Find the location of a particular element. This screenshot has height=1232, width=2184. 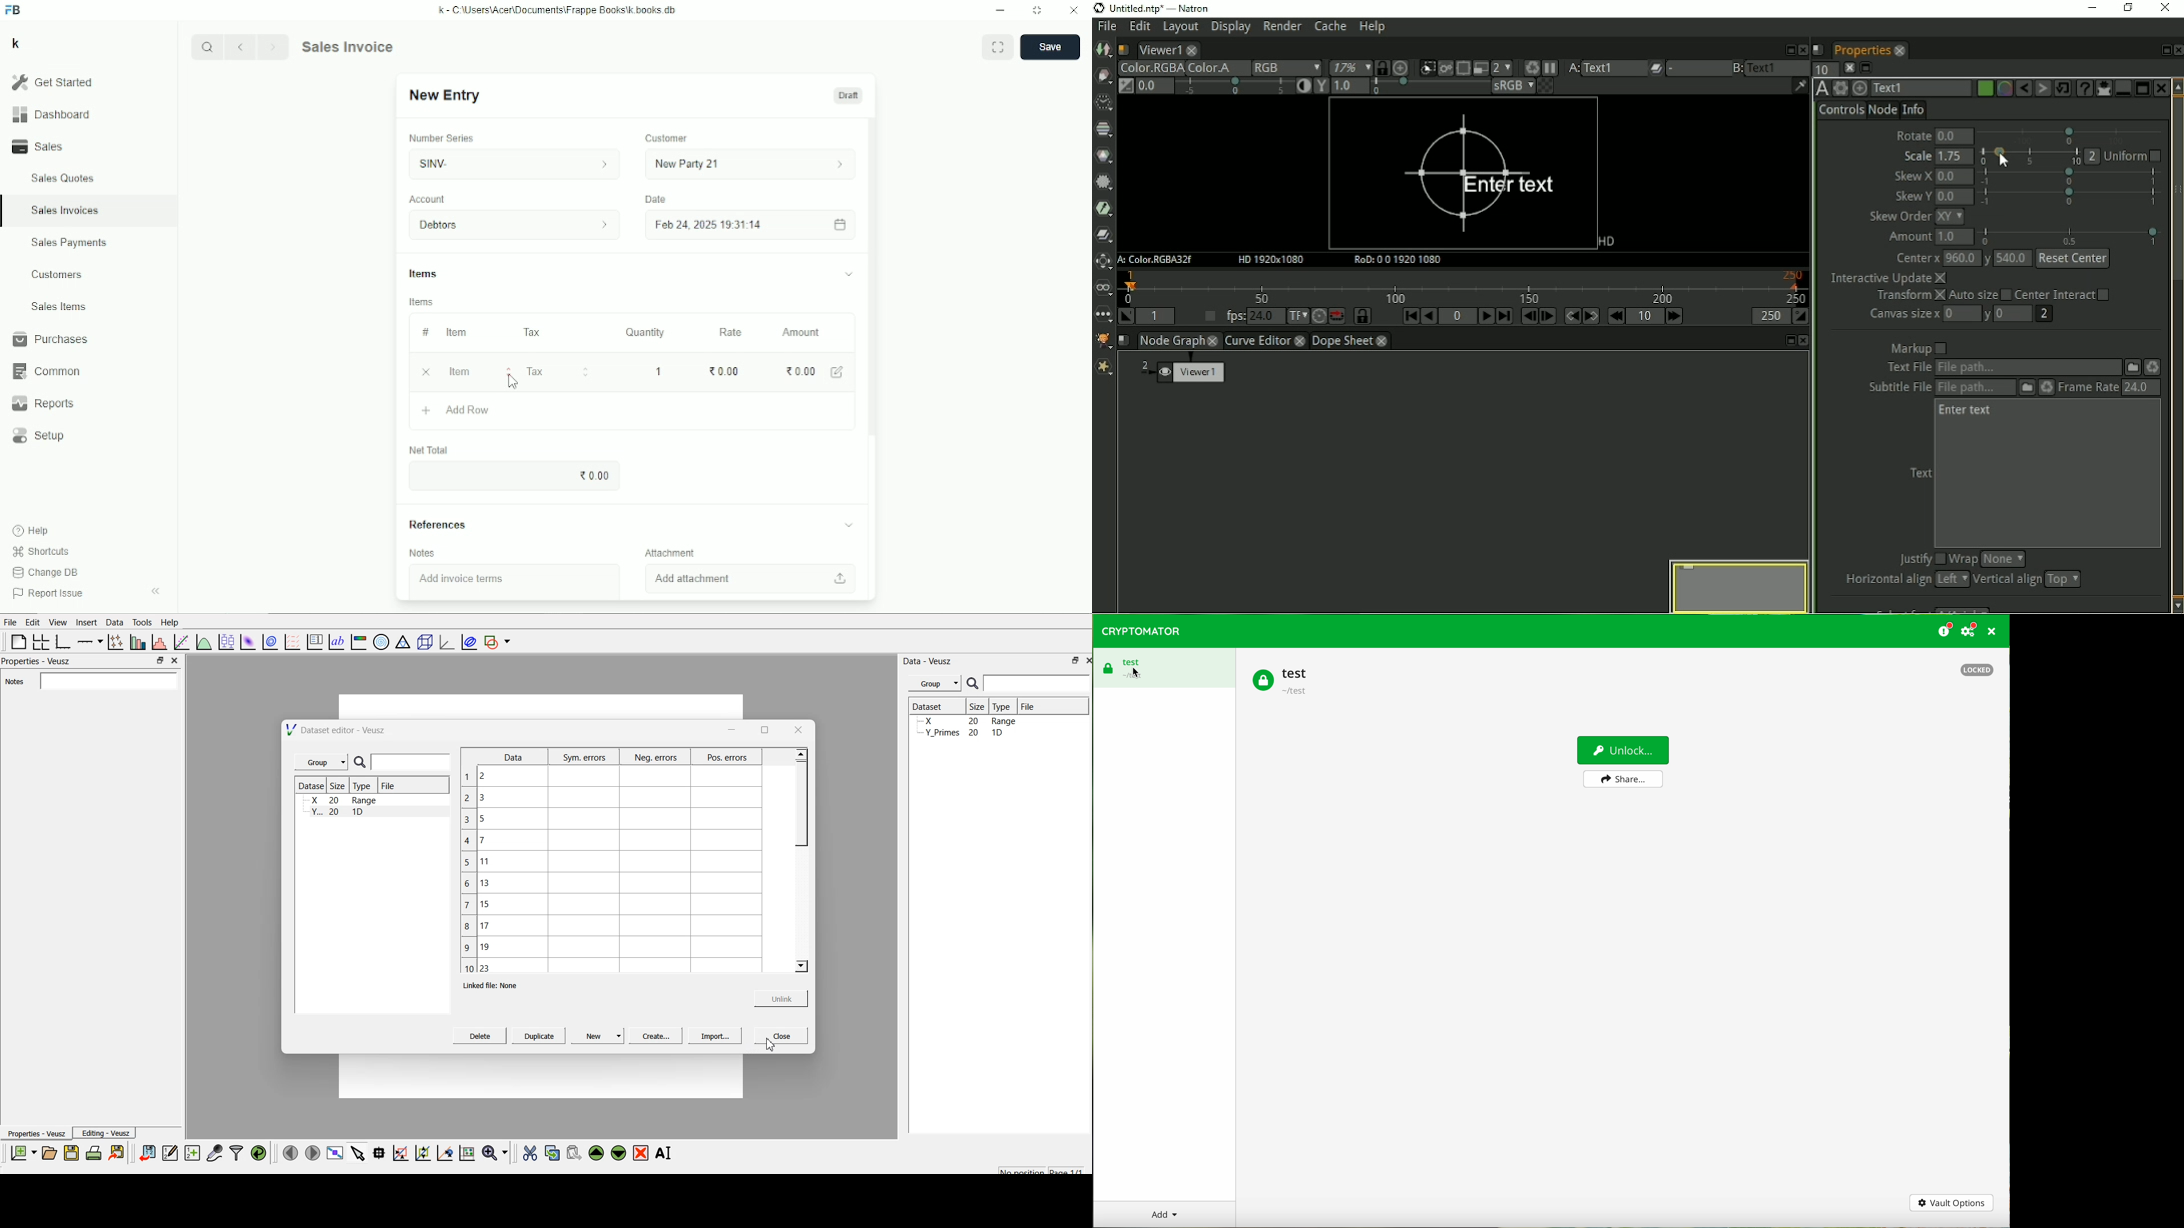

Cancel is located at coordinates (427, 372).